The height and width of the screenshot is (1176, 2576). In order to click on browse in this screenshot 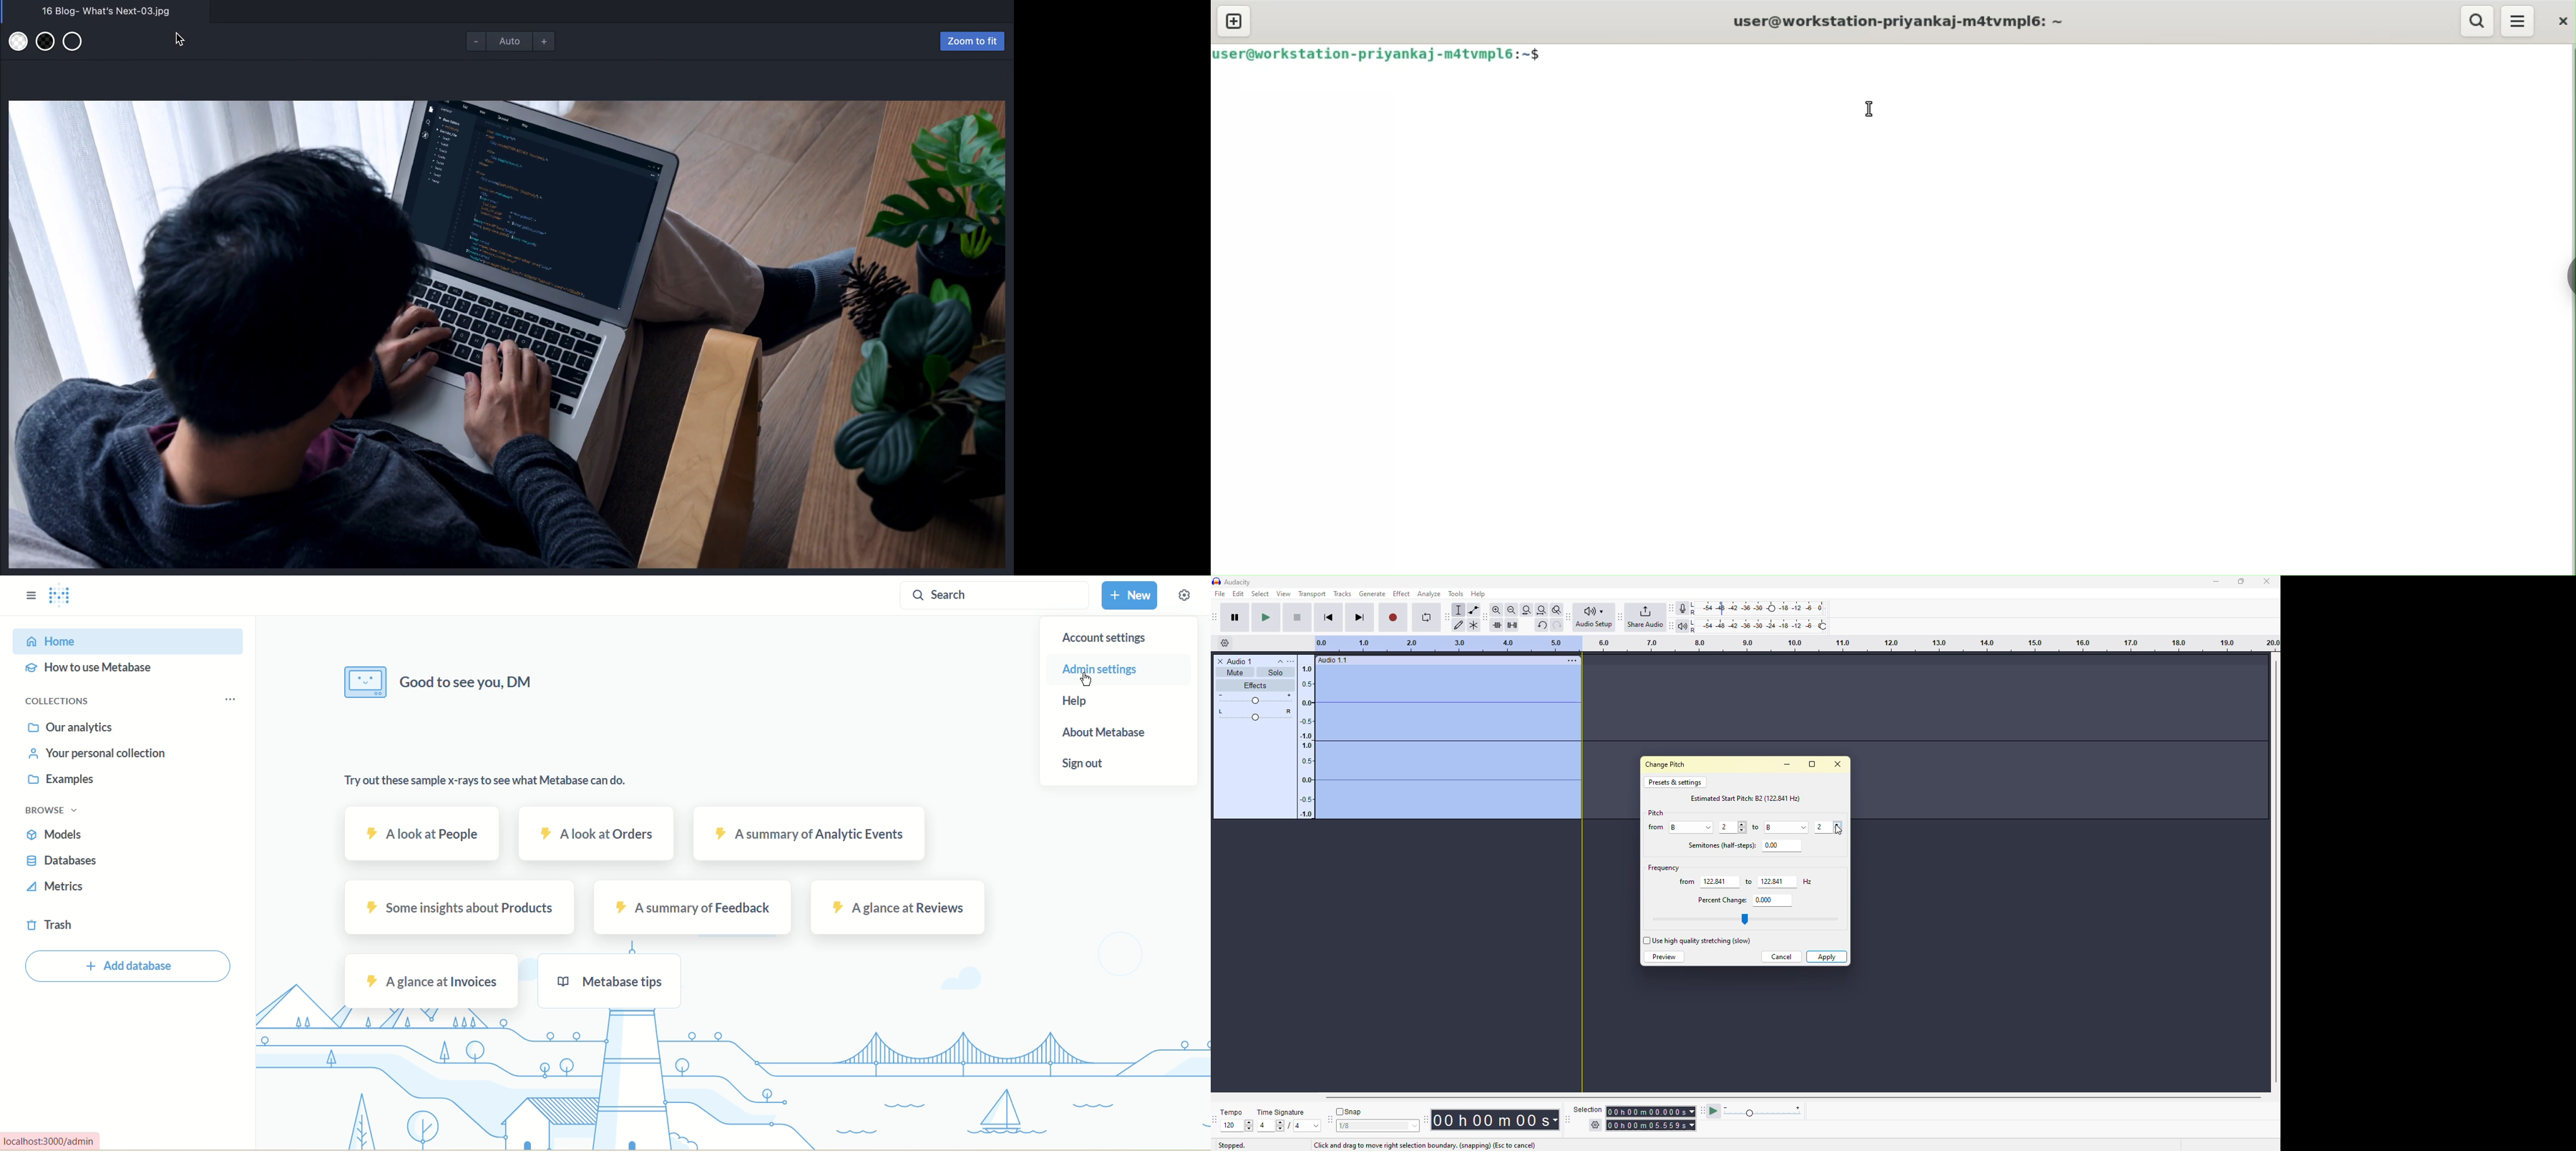, I will do `click(54, 811)`.